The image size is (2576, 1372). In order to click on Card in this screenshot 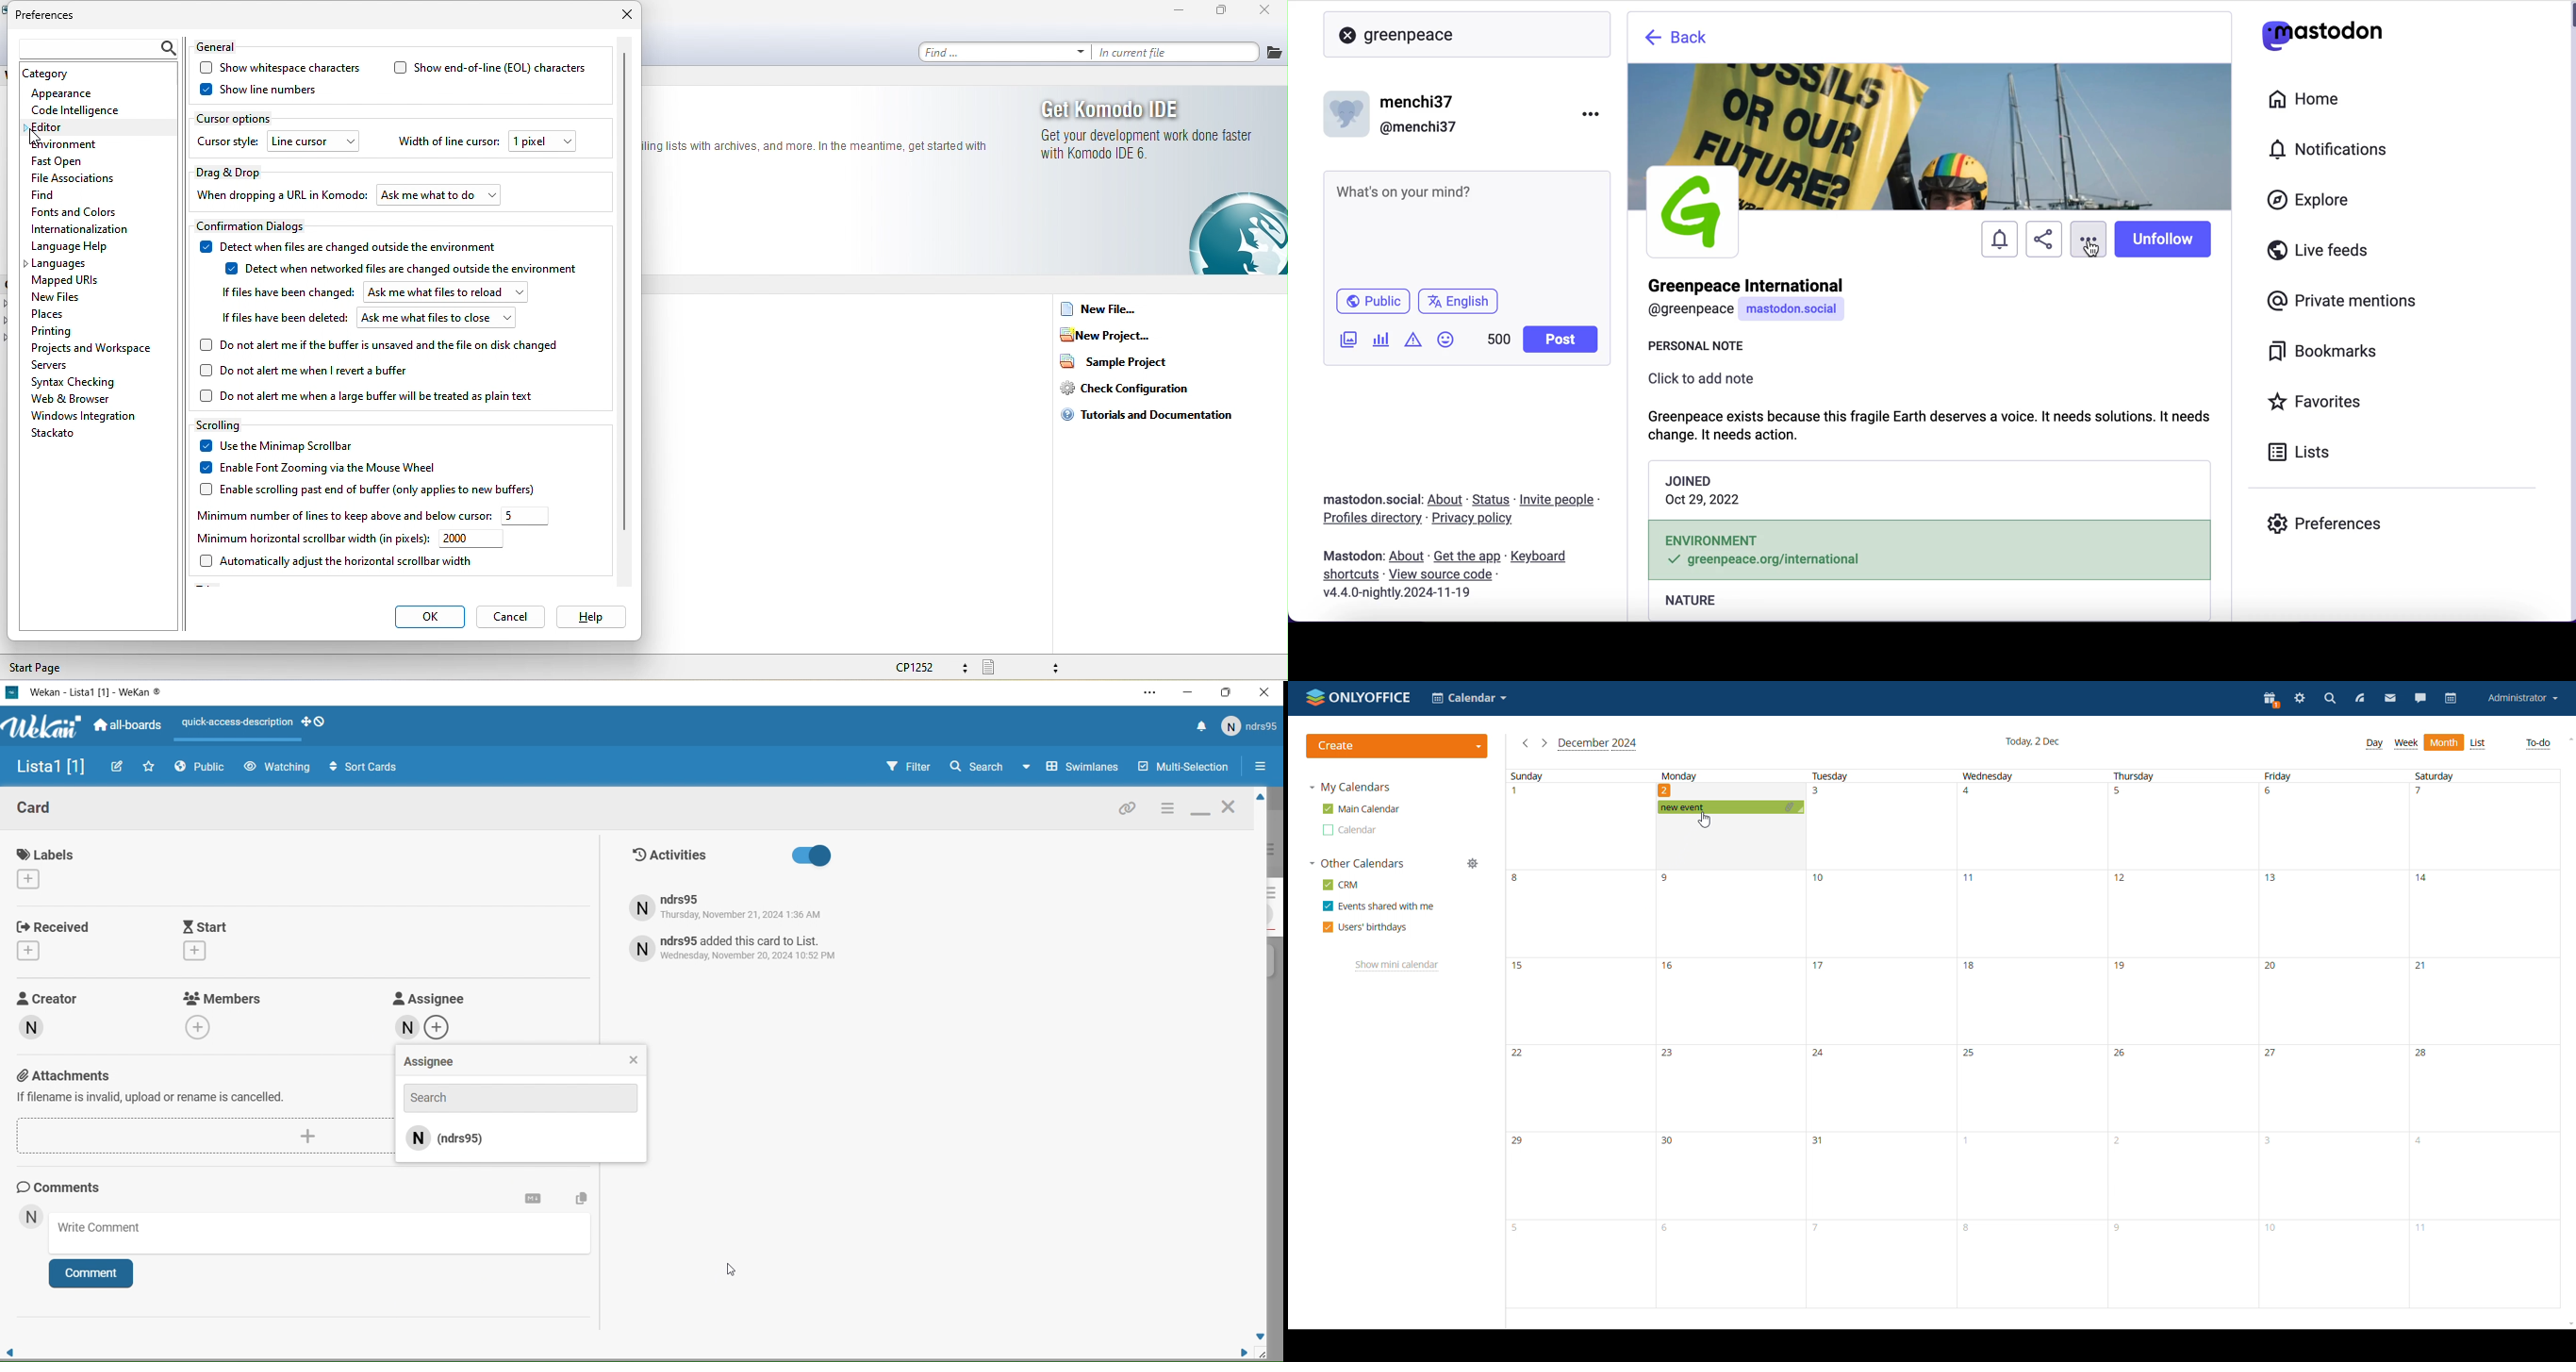, I will do `click(46, 810)`.